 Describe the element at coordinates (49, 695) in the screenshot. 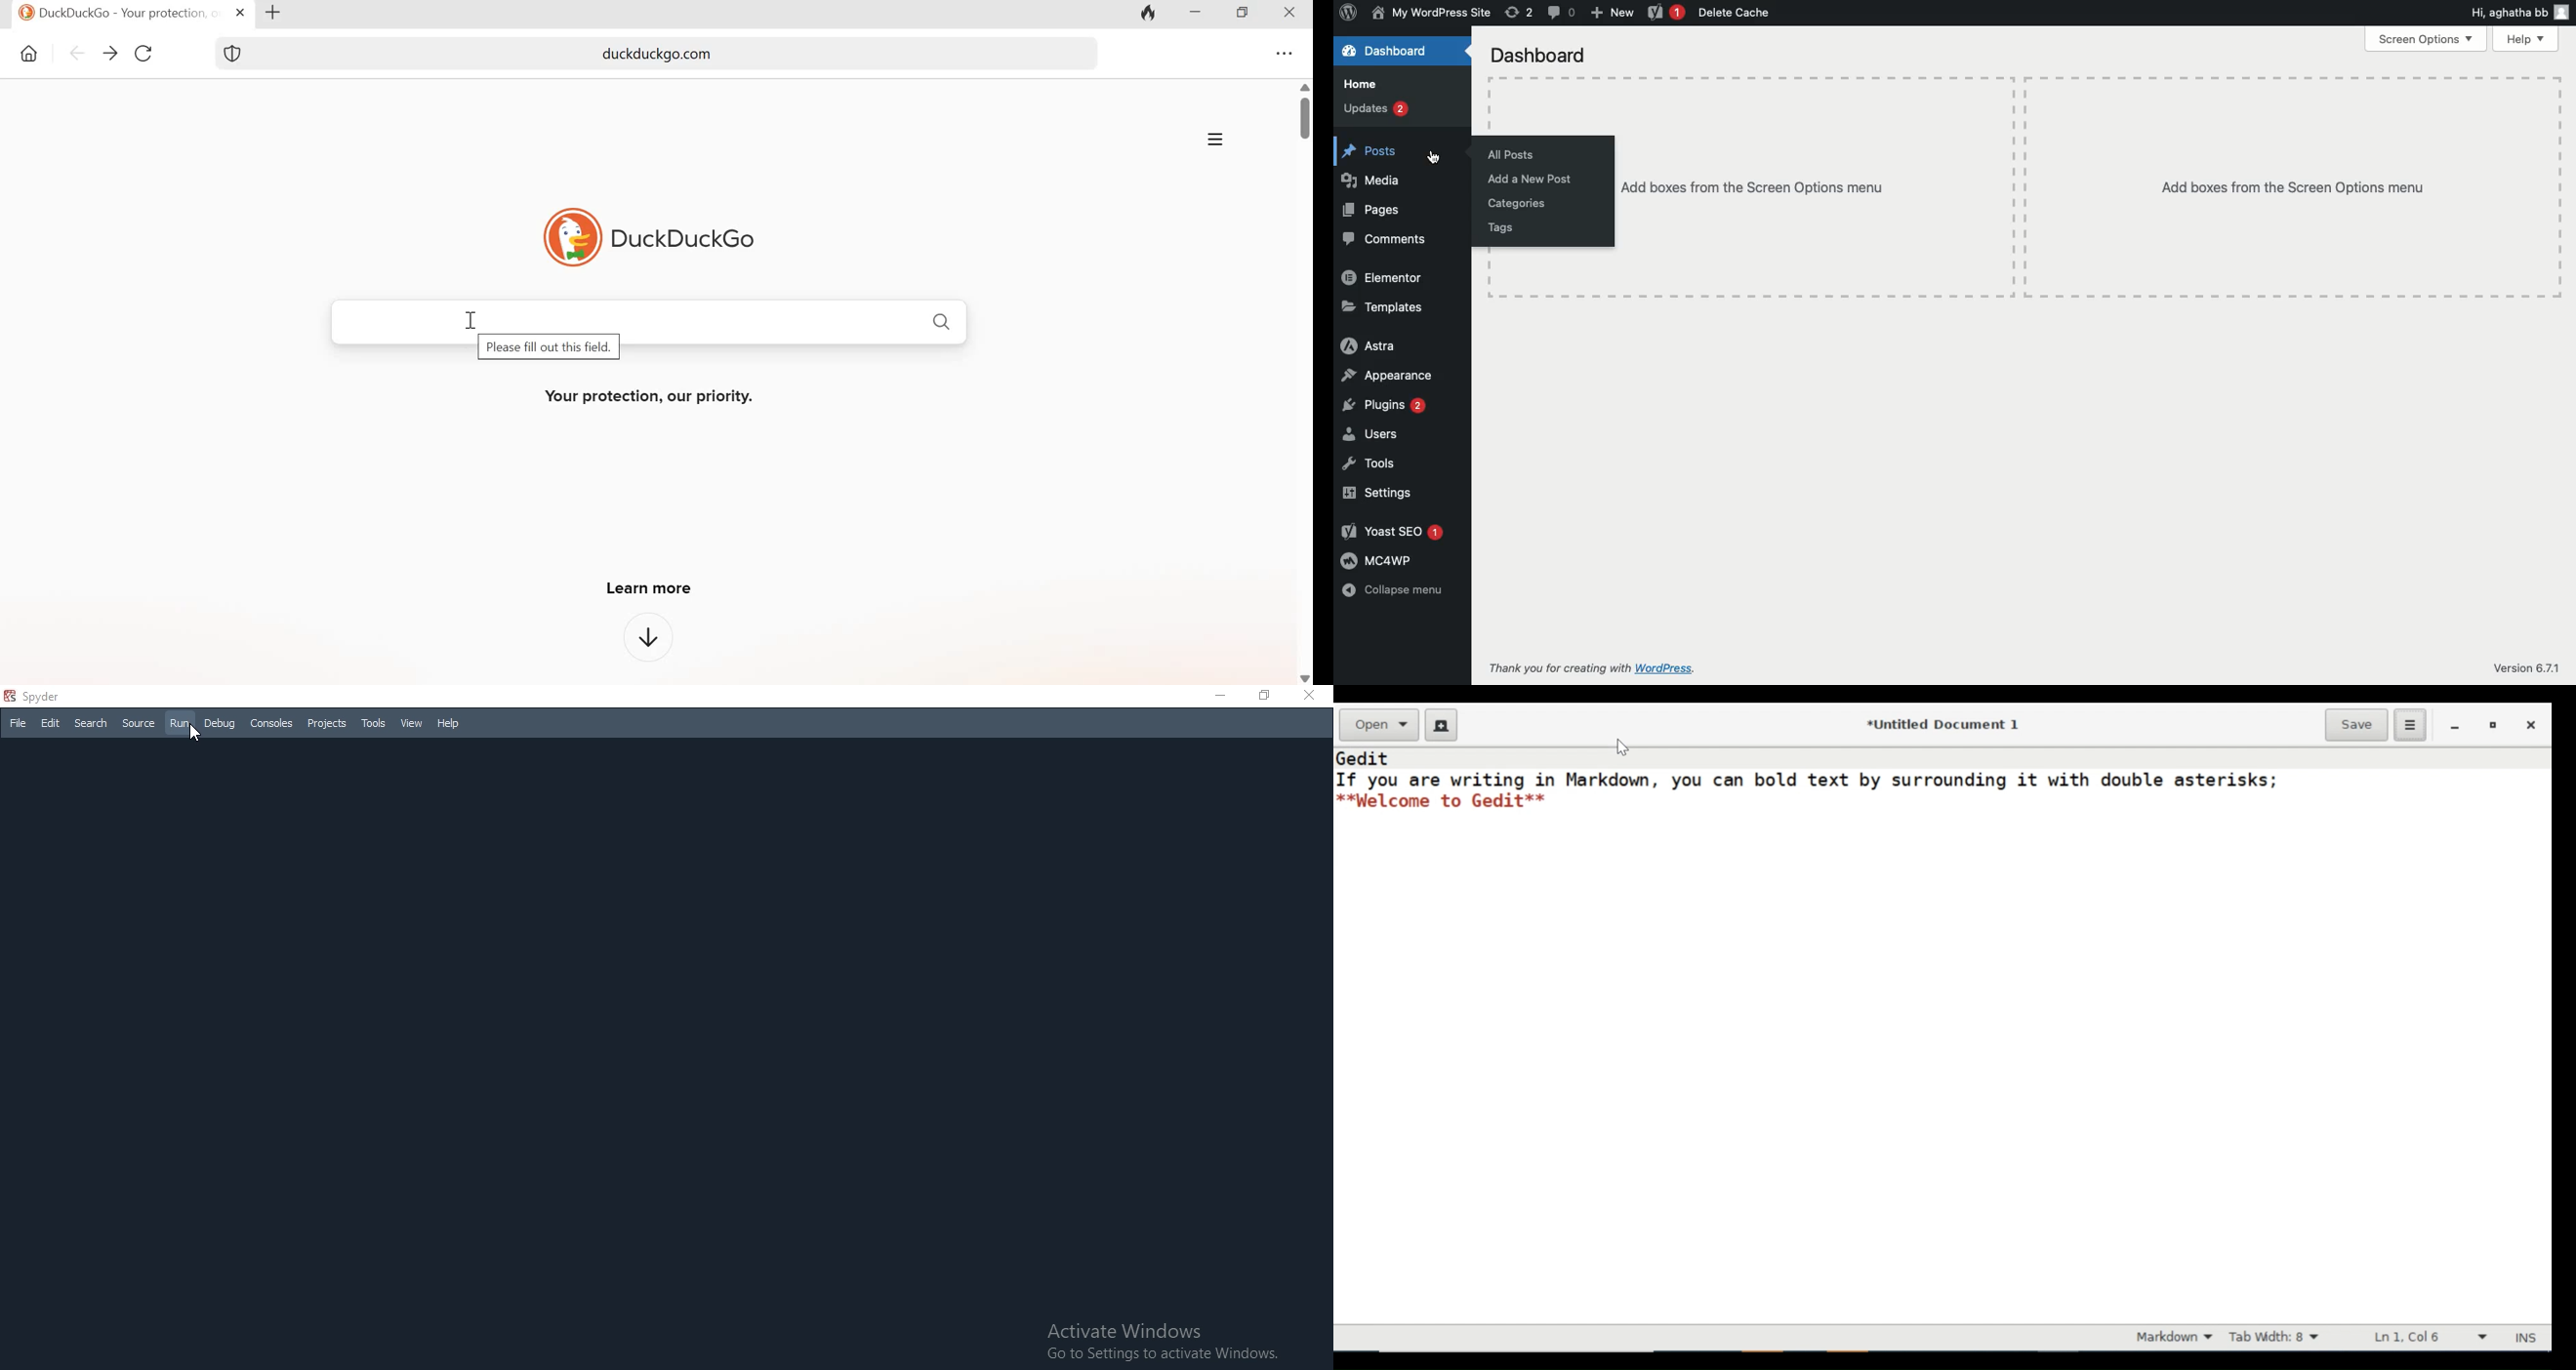

I see `spyder` at that location.